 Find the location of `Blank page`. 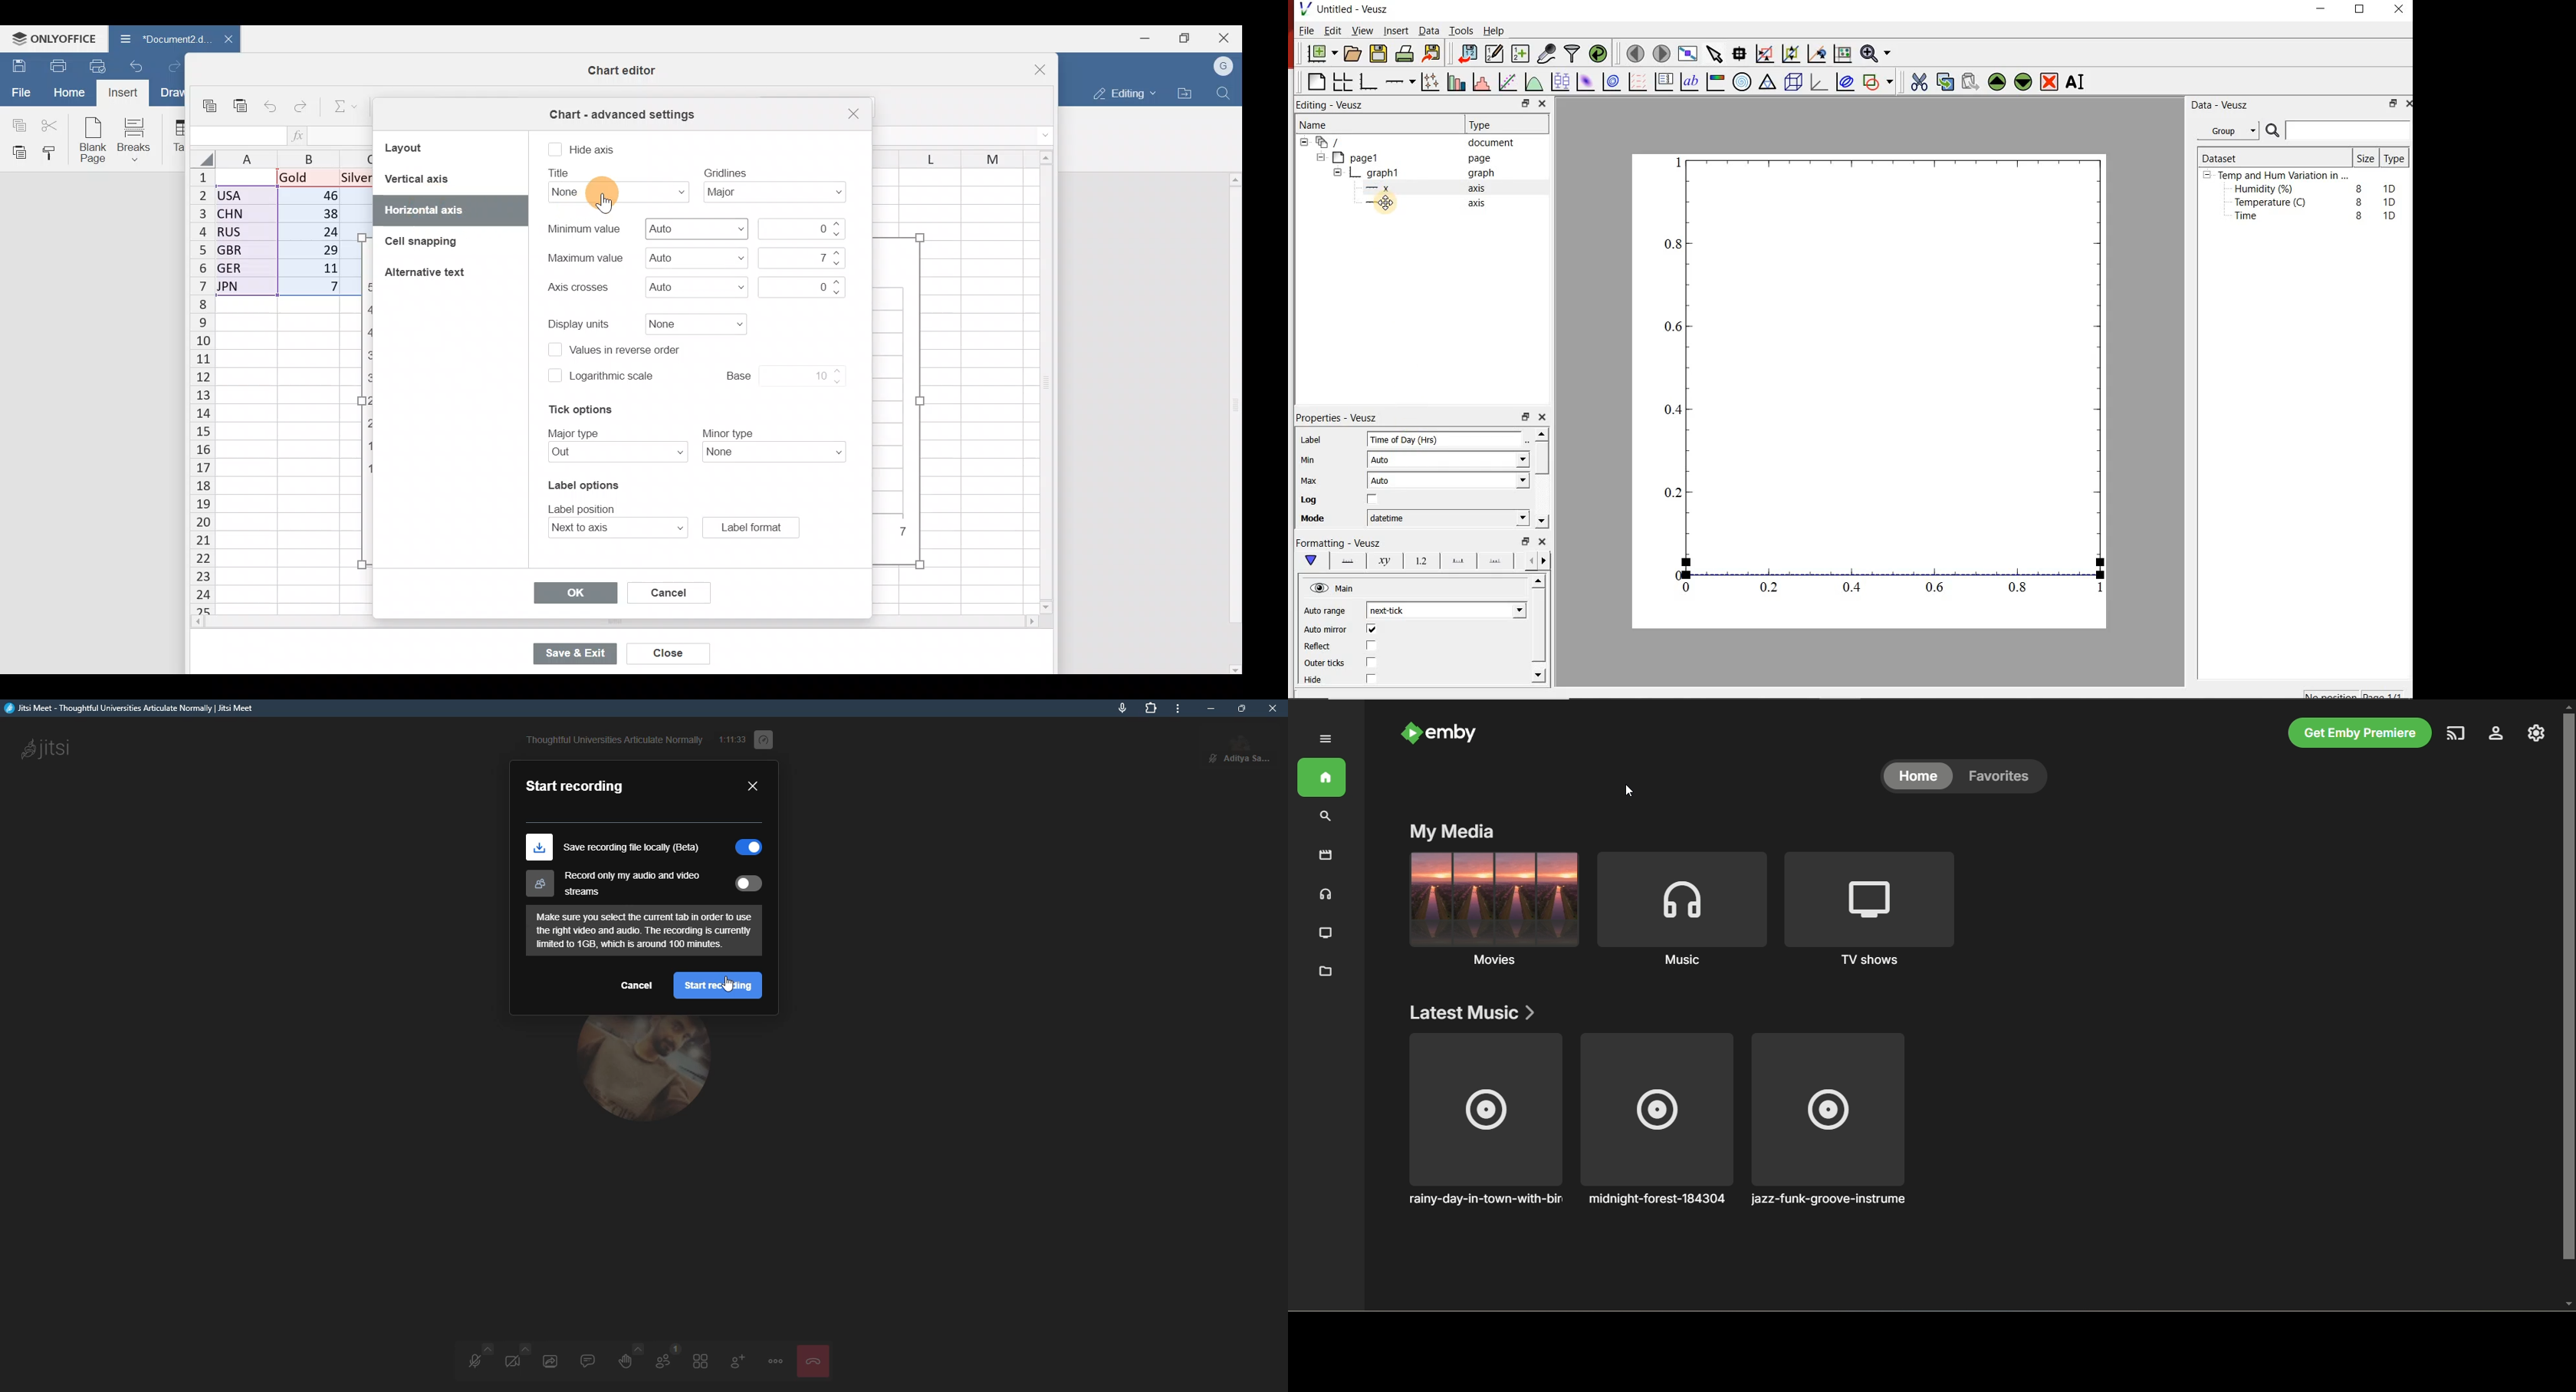

Blank page is located at coordinates (95, 141).